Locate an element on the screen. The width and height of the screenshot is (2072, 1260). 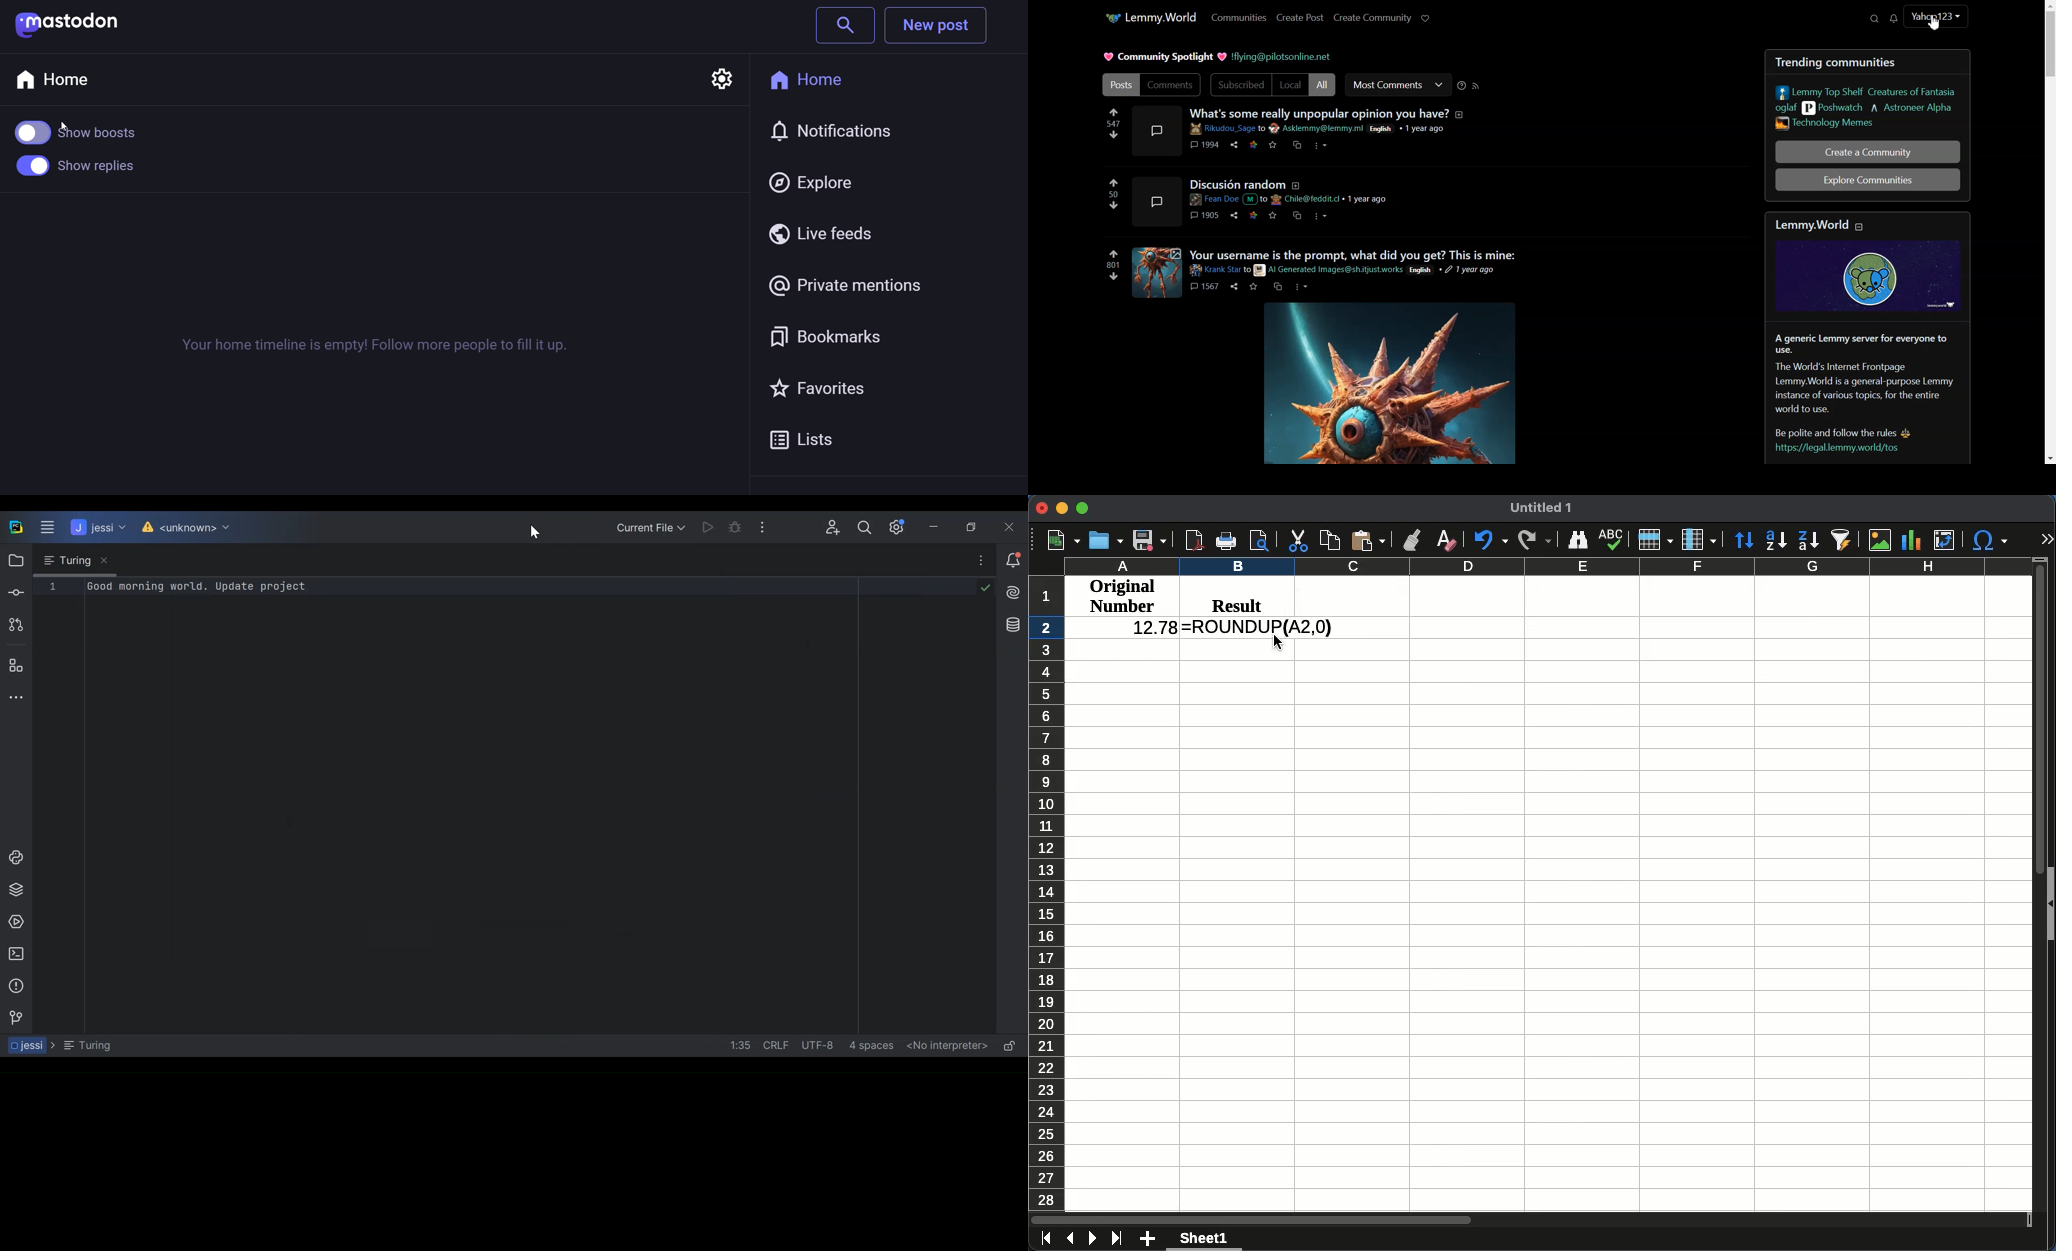
Main Menu is located at coordinates (44, 528).